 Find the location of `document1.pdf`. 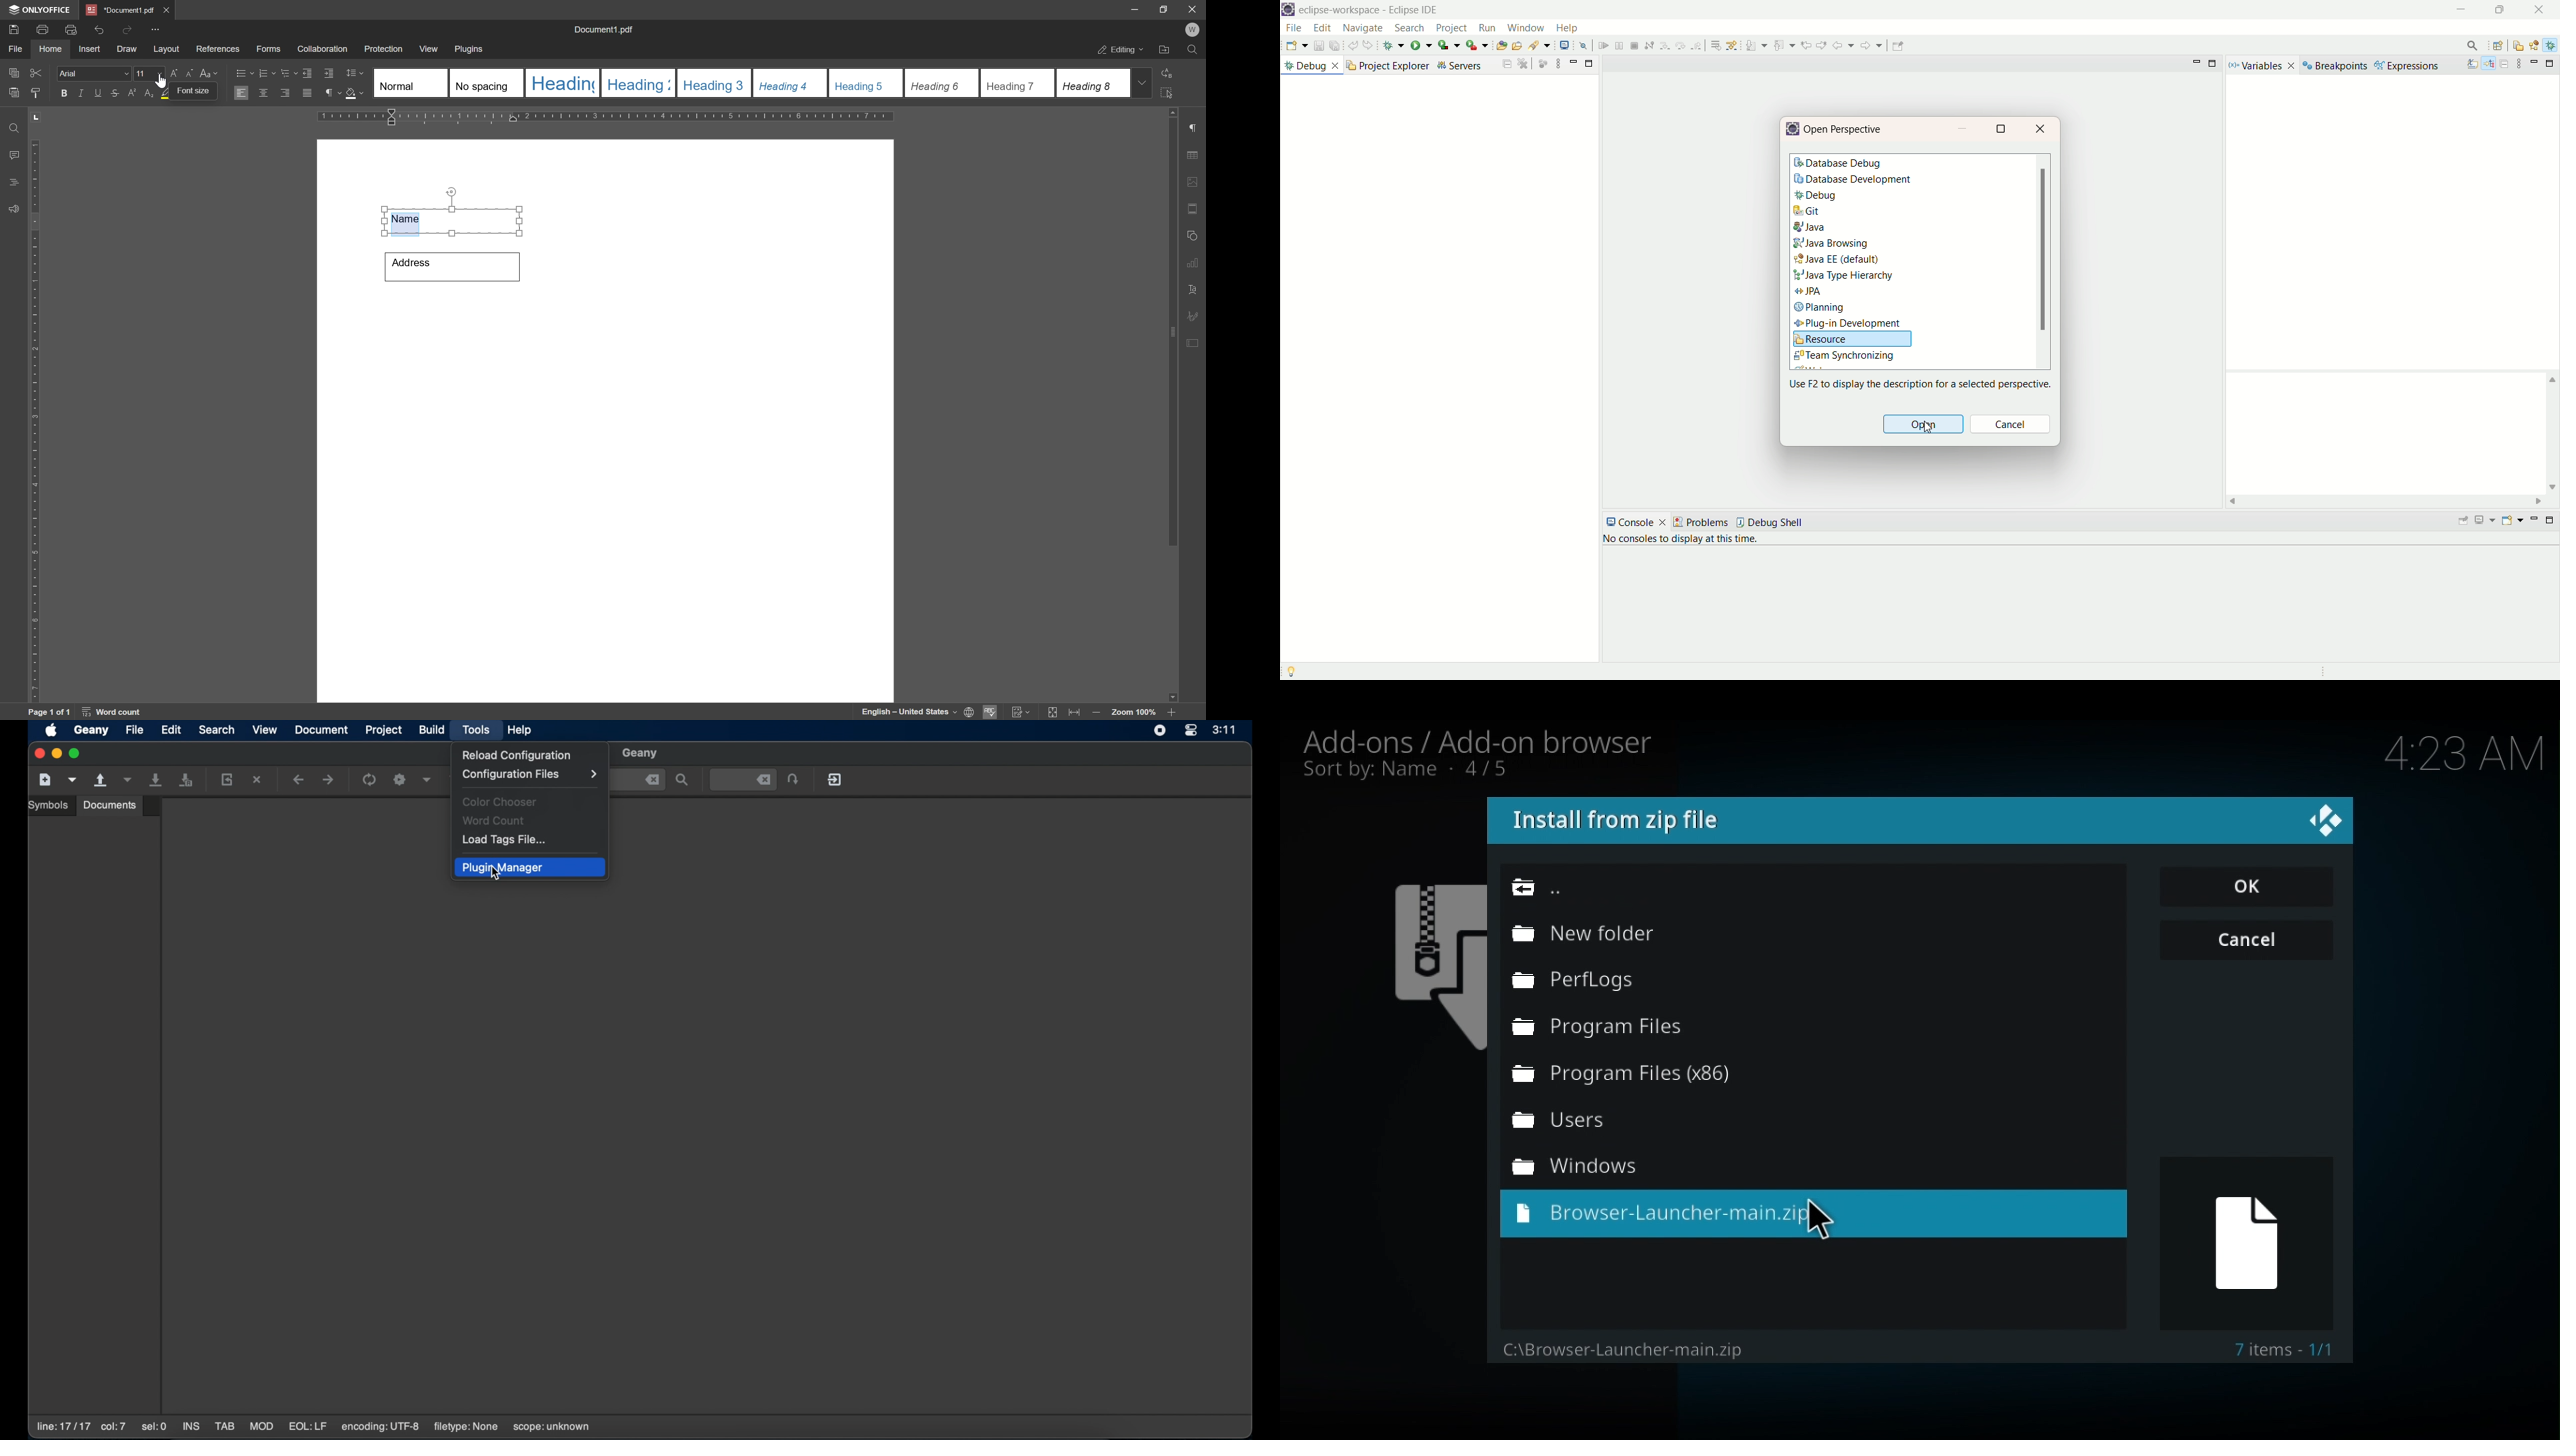

document1.pdf is located at coordinates (605, 31).